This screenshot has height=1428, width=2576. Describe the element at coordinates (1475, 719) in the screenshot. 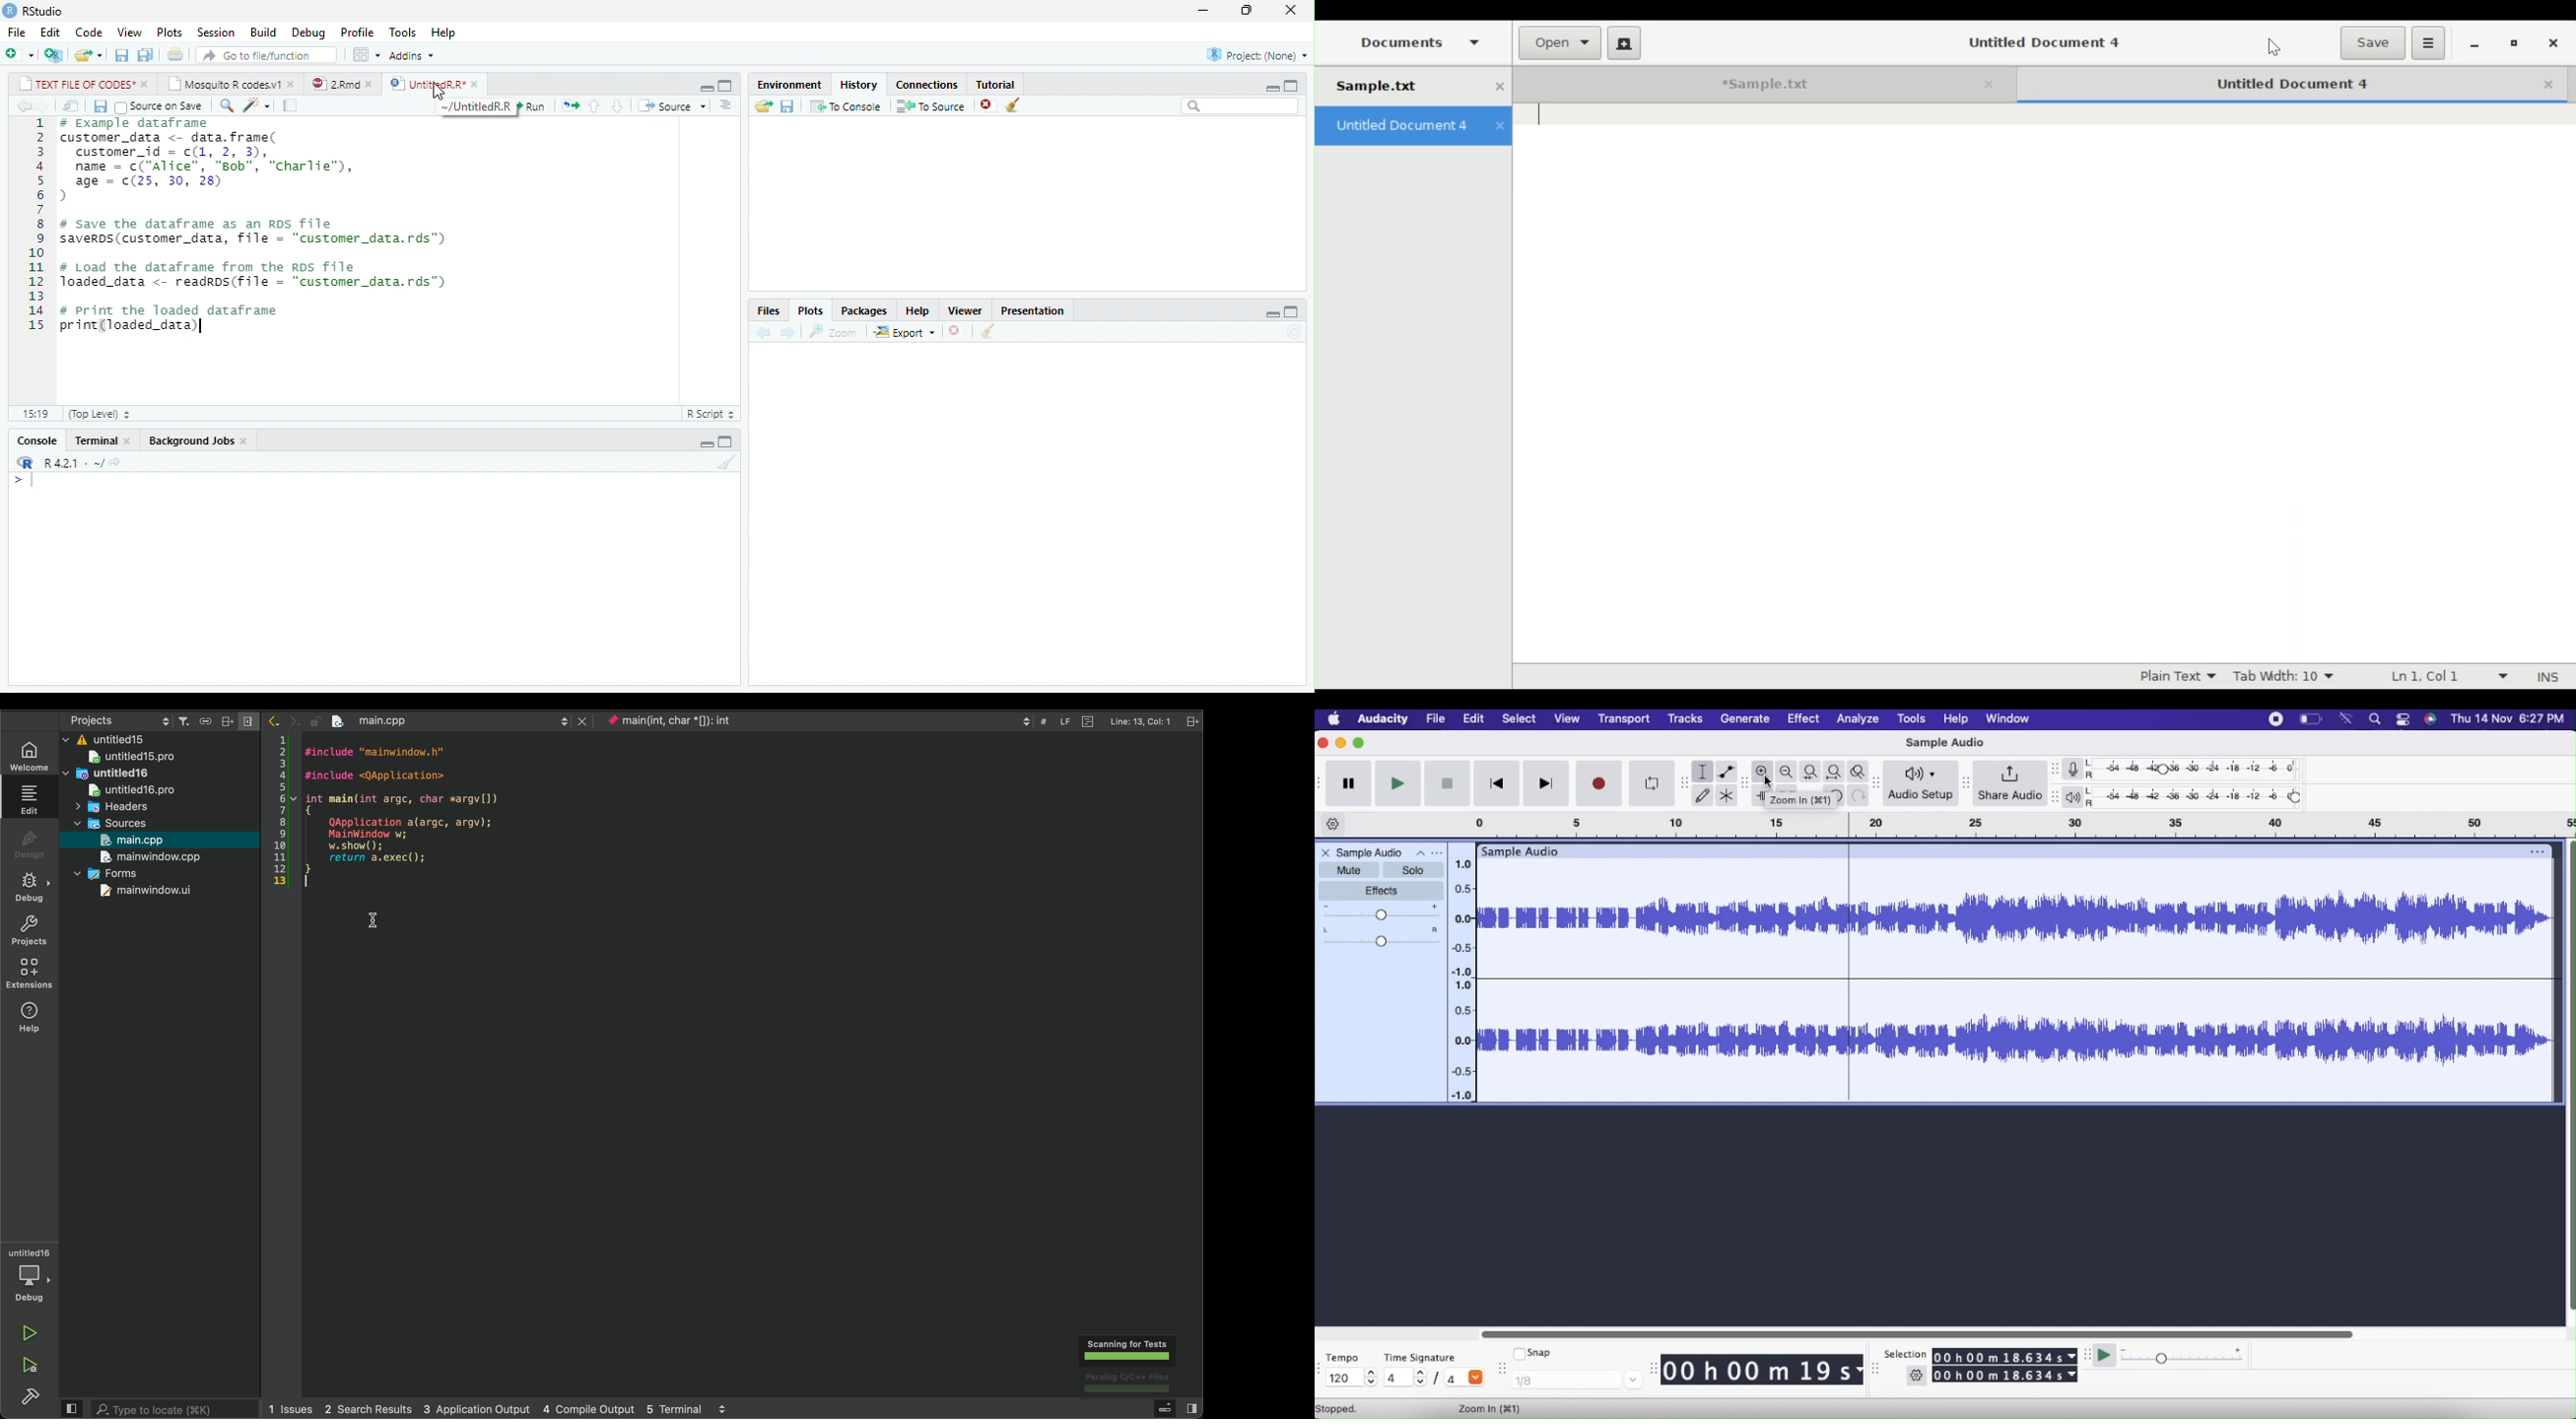

I see `Edit` at that location.